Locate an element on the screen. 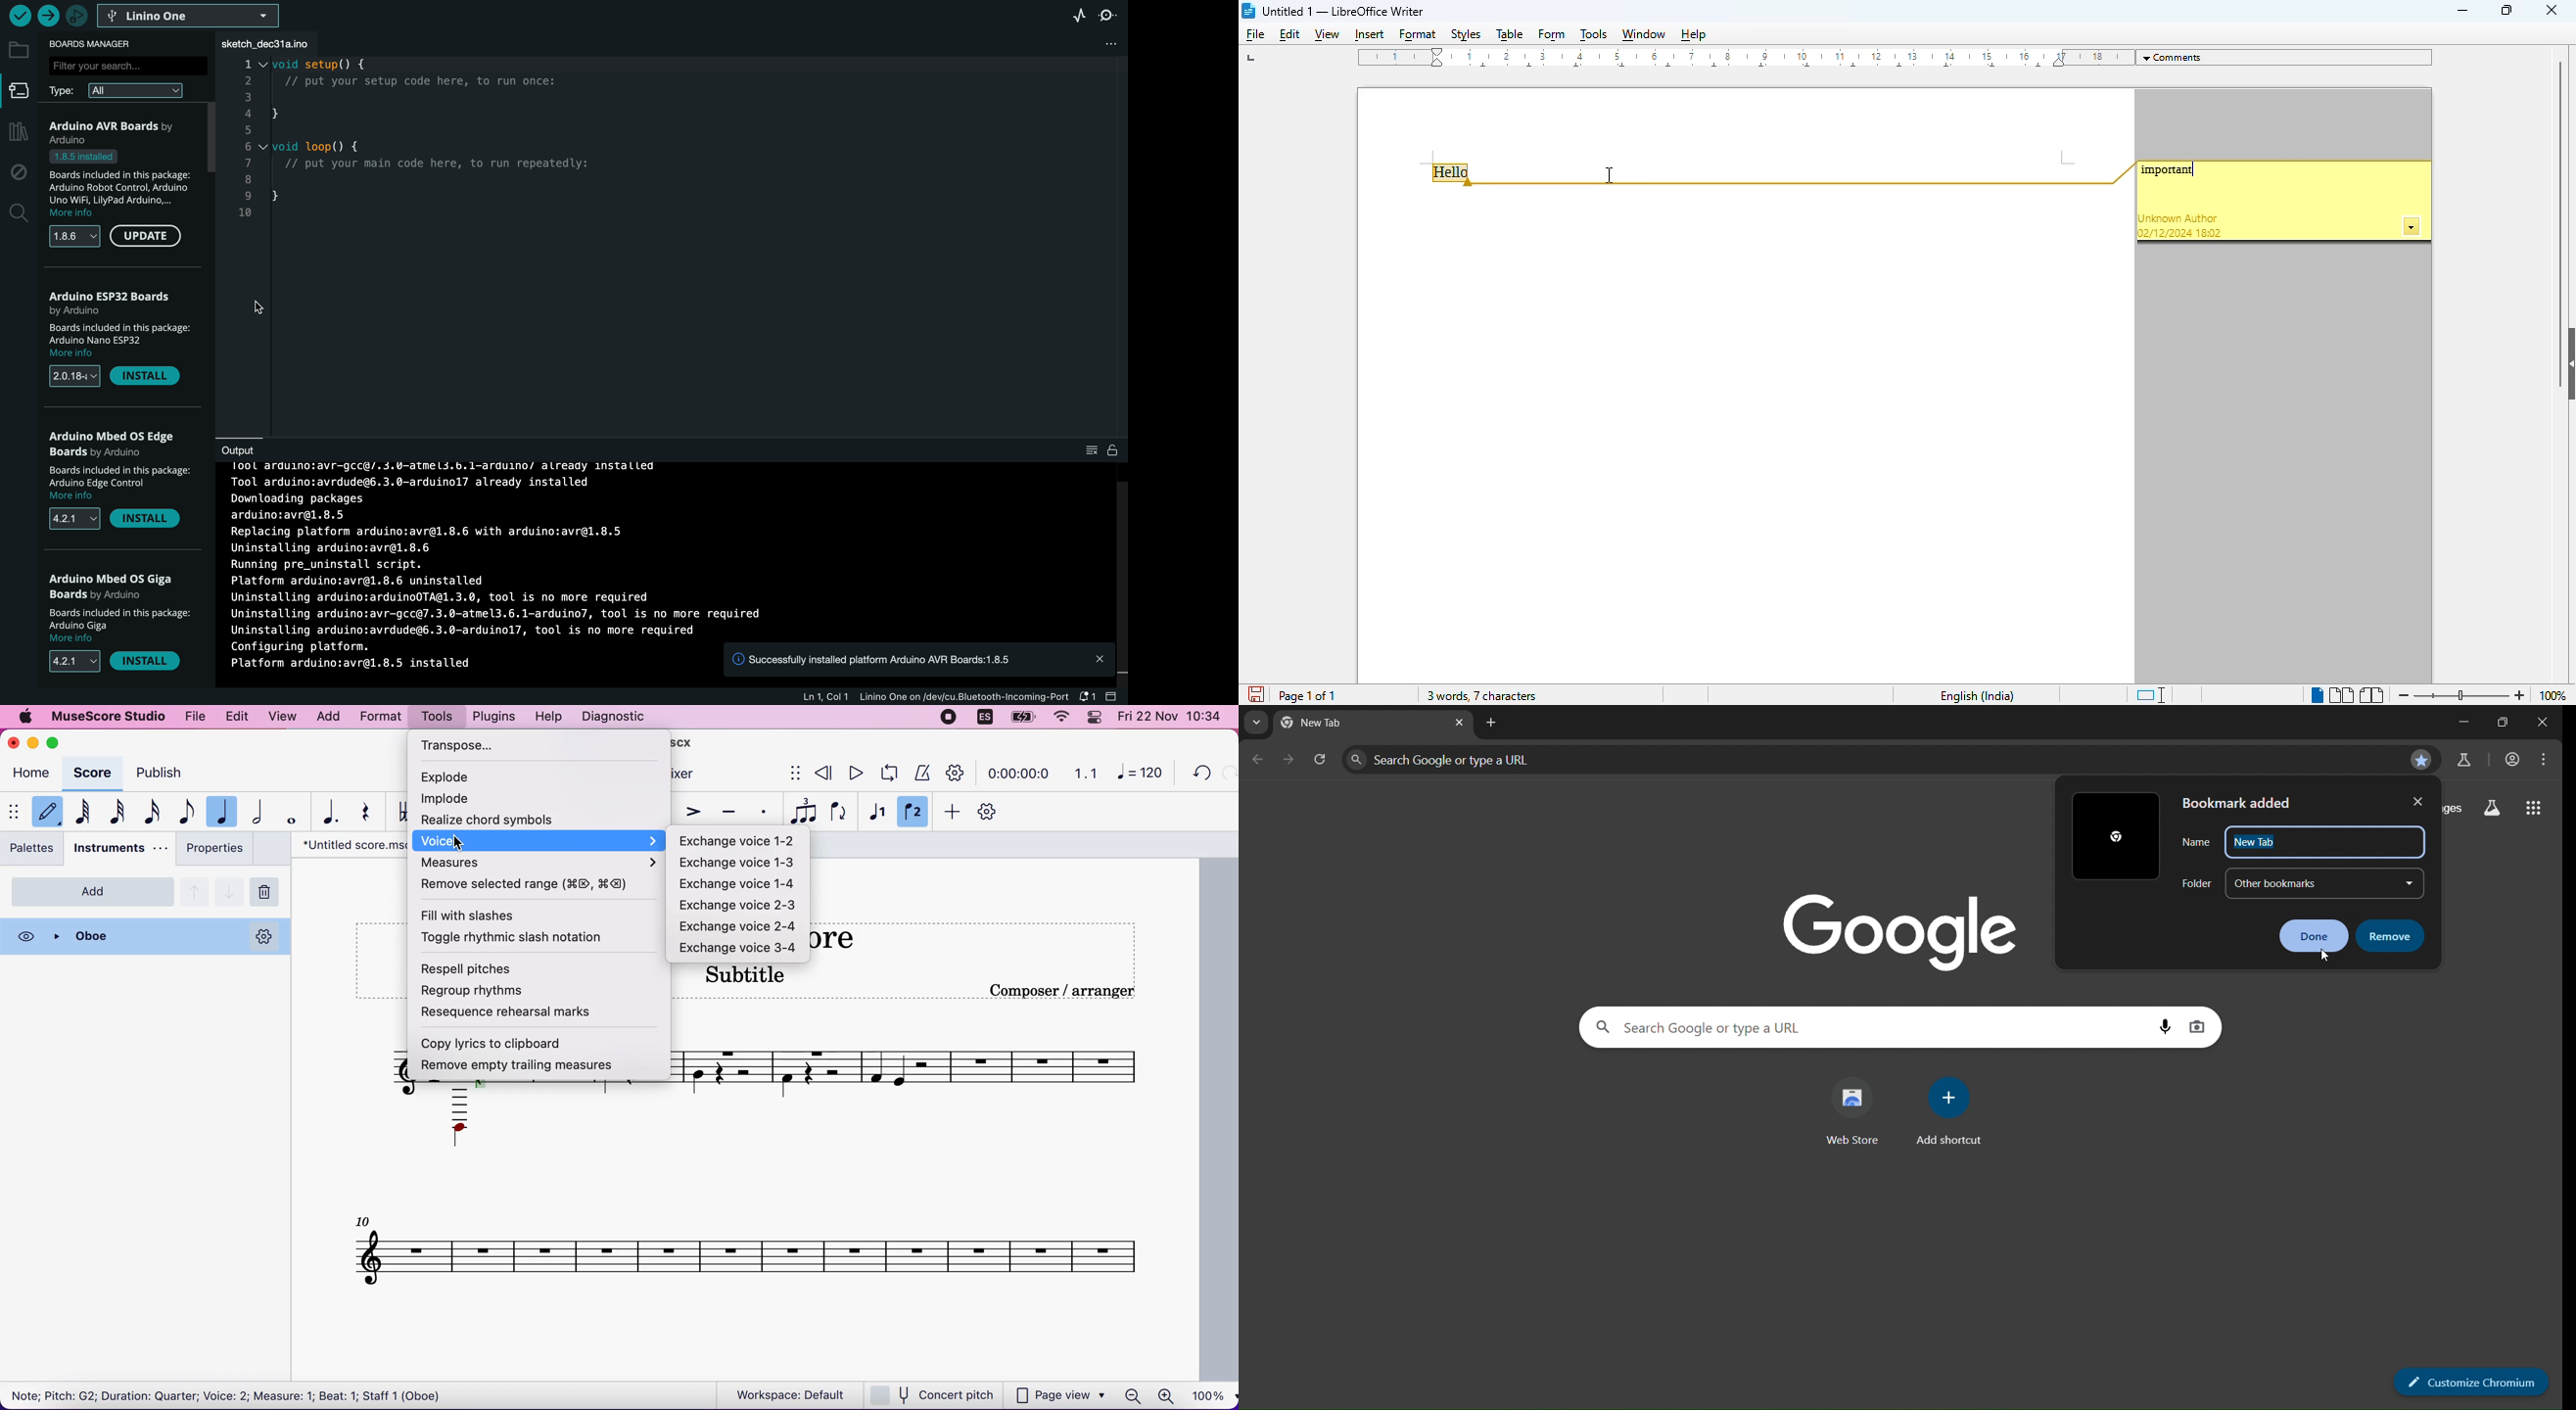  book view is located at coordinates (2372, 695).